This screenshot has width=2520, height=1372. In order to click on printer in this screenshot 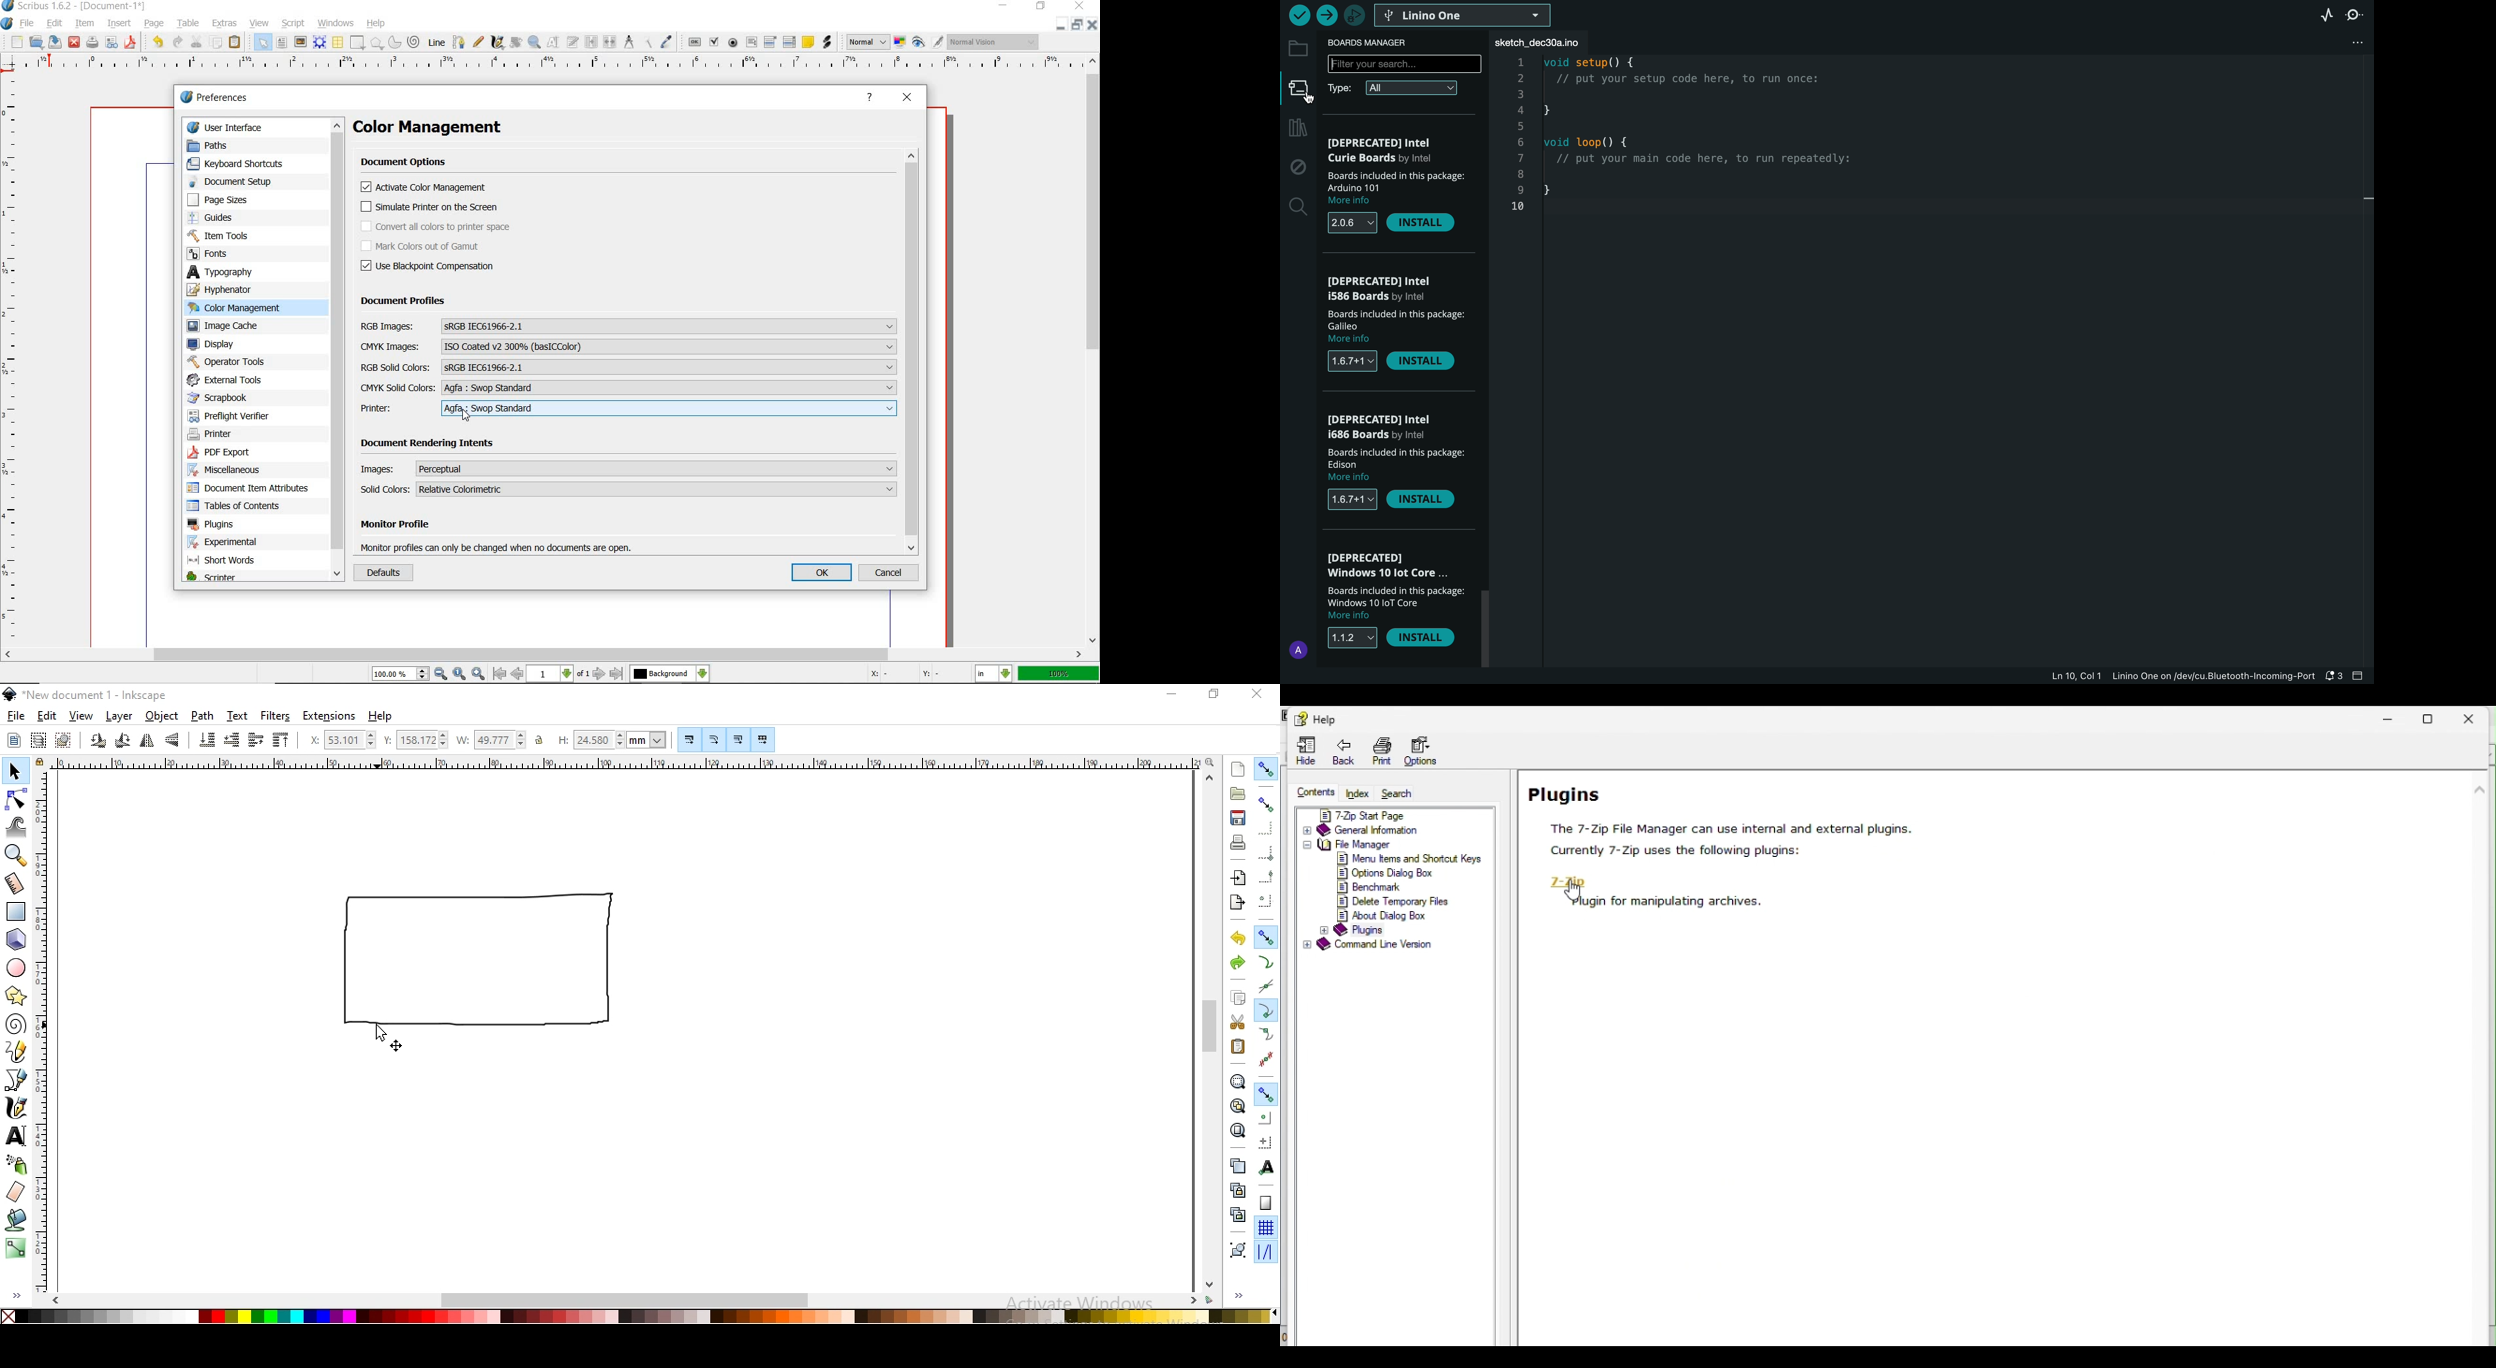, I will do `click(223, 435)`.